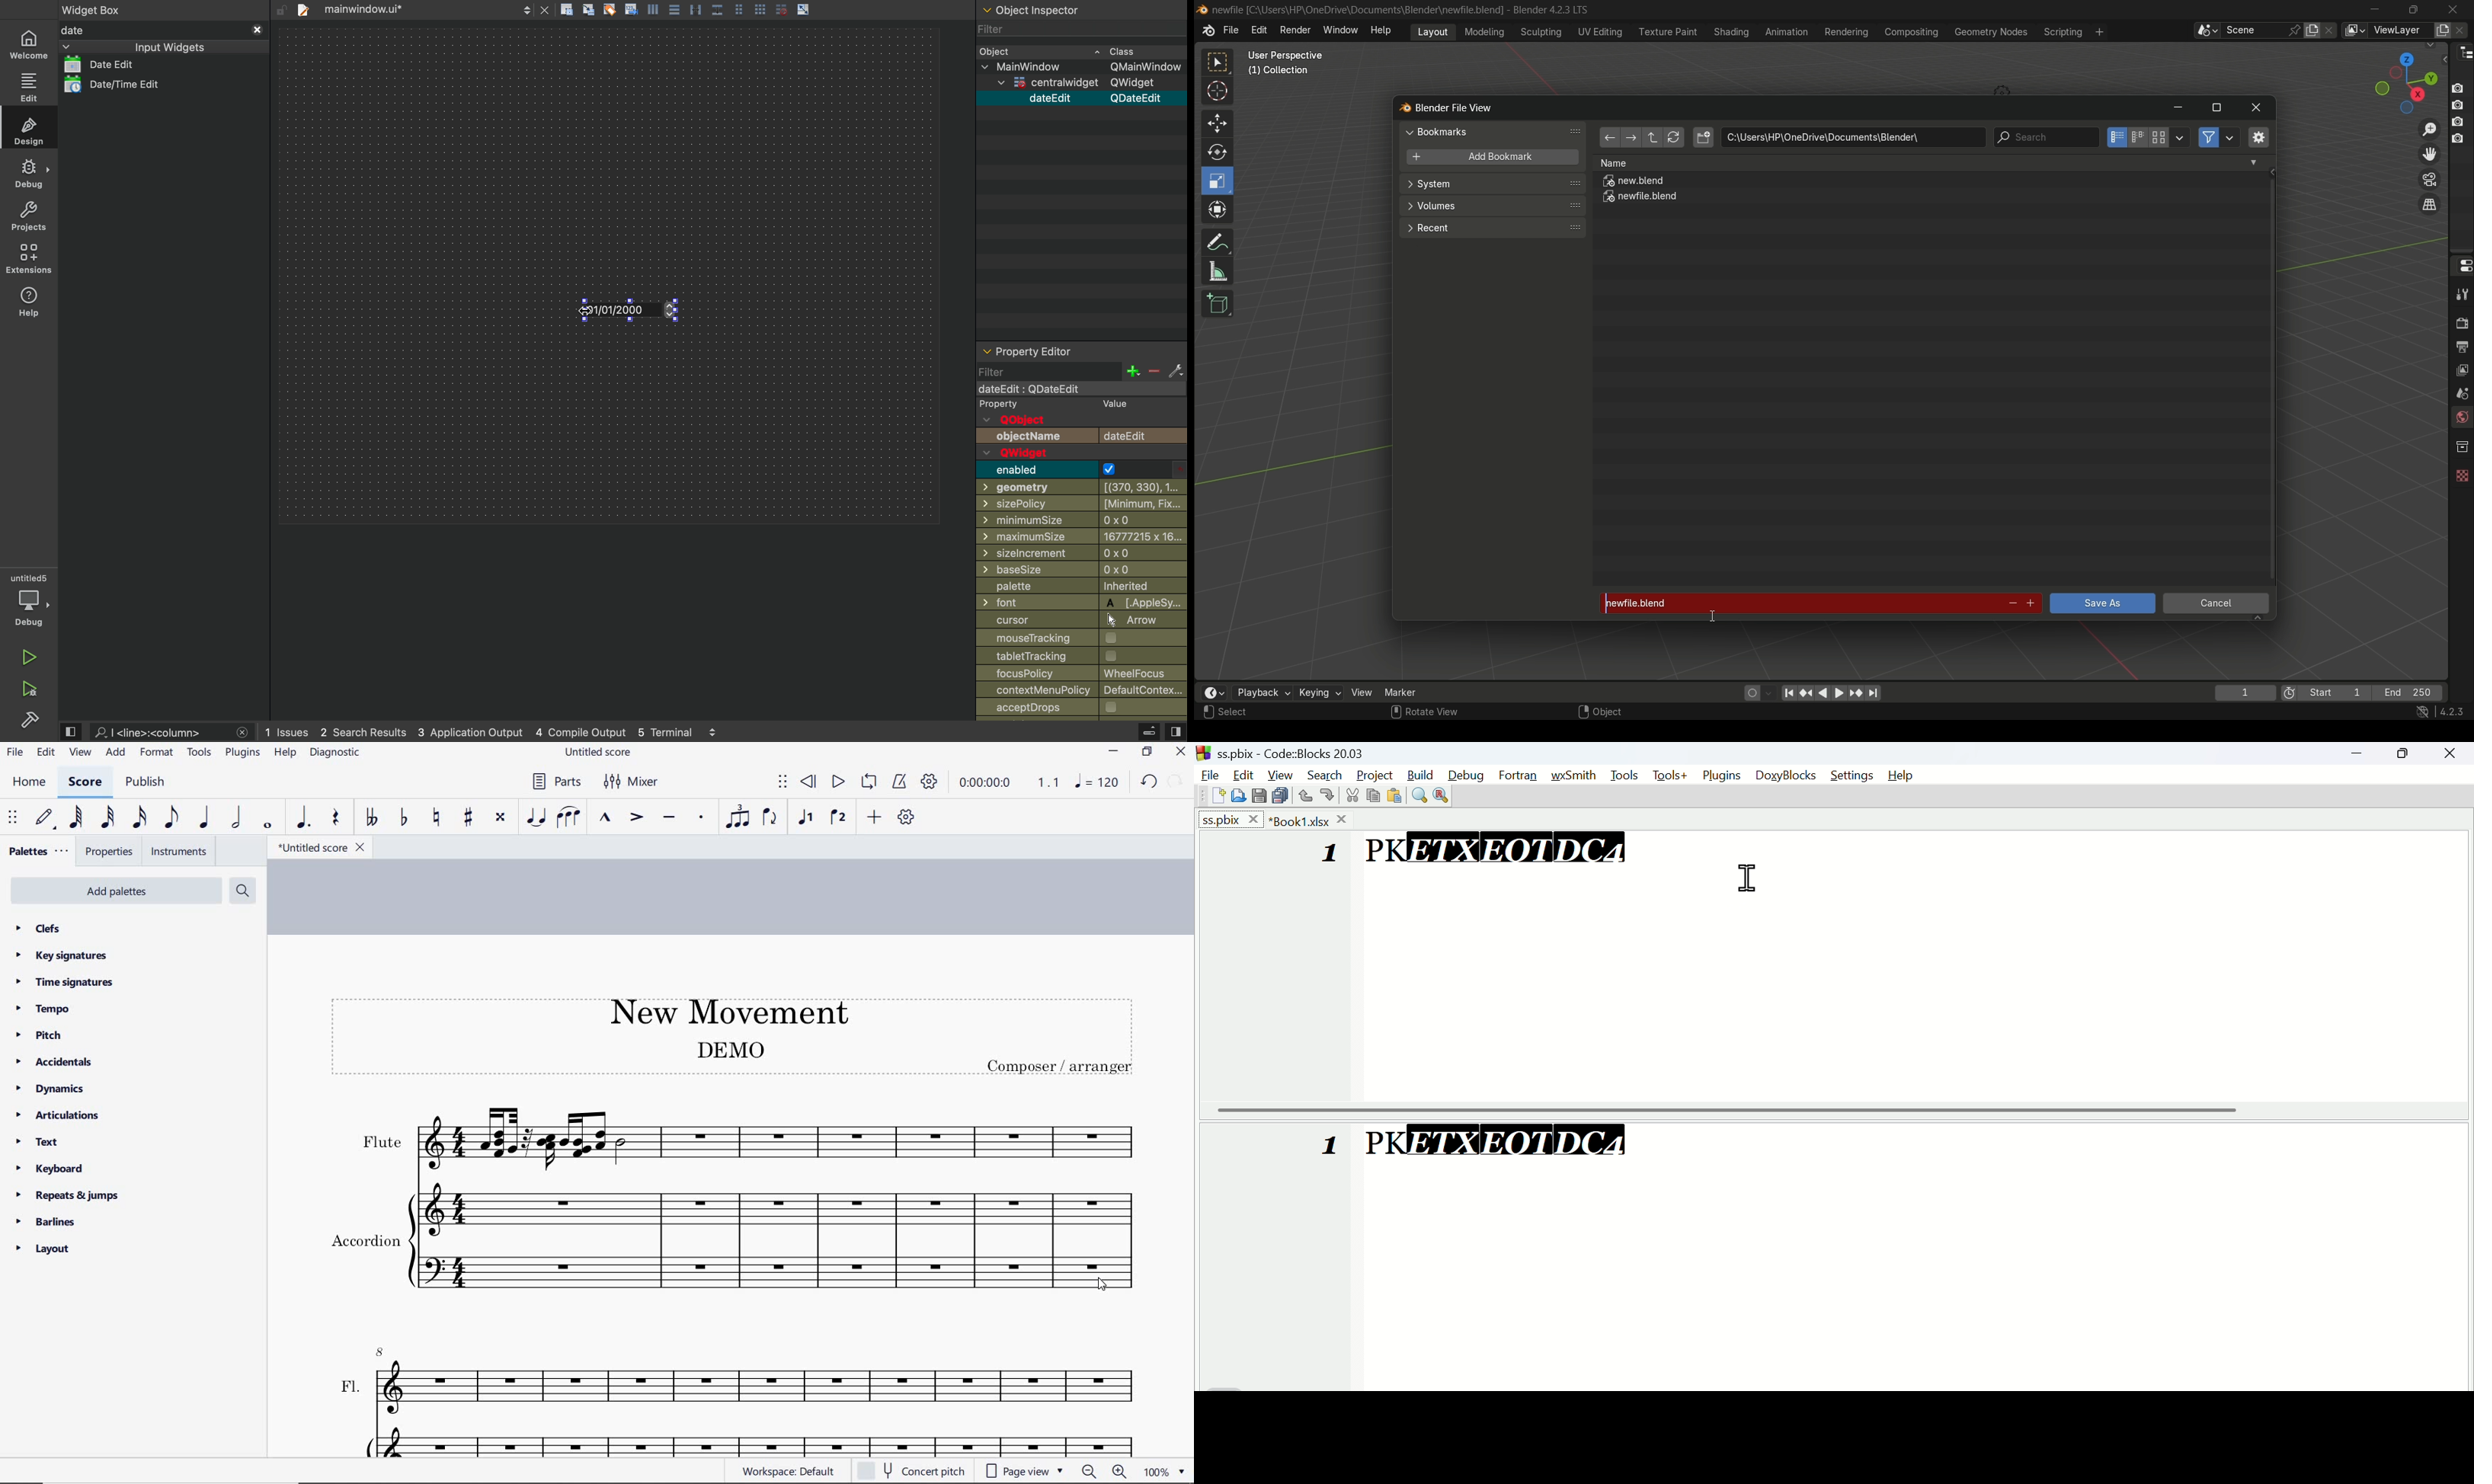 This screenshot has height=1484, width=2492. Describe the element at coordinates (1261, 795) in the screenshot. I see `Copy` at that location.